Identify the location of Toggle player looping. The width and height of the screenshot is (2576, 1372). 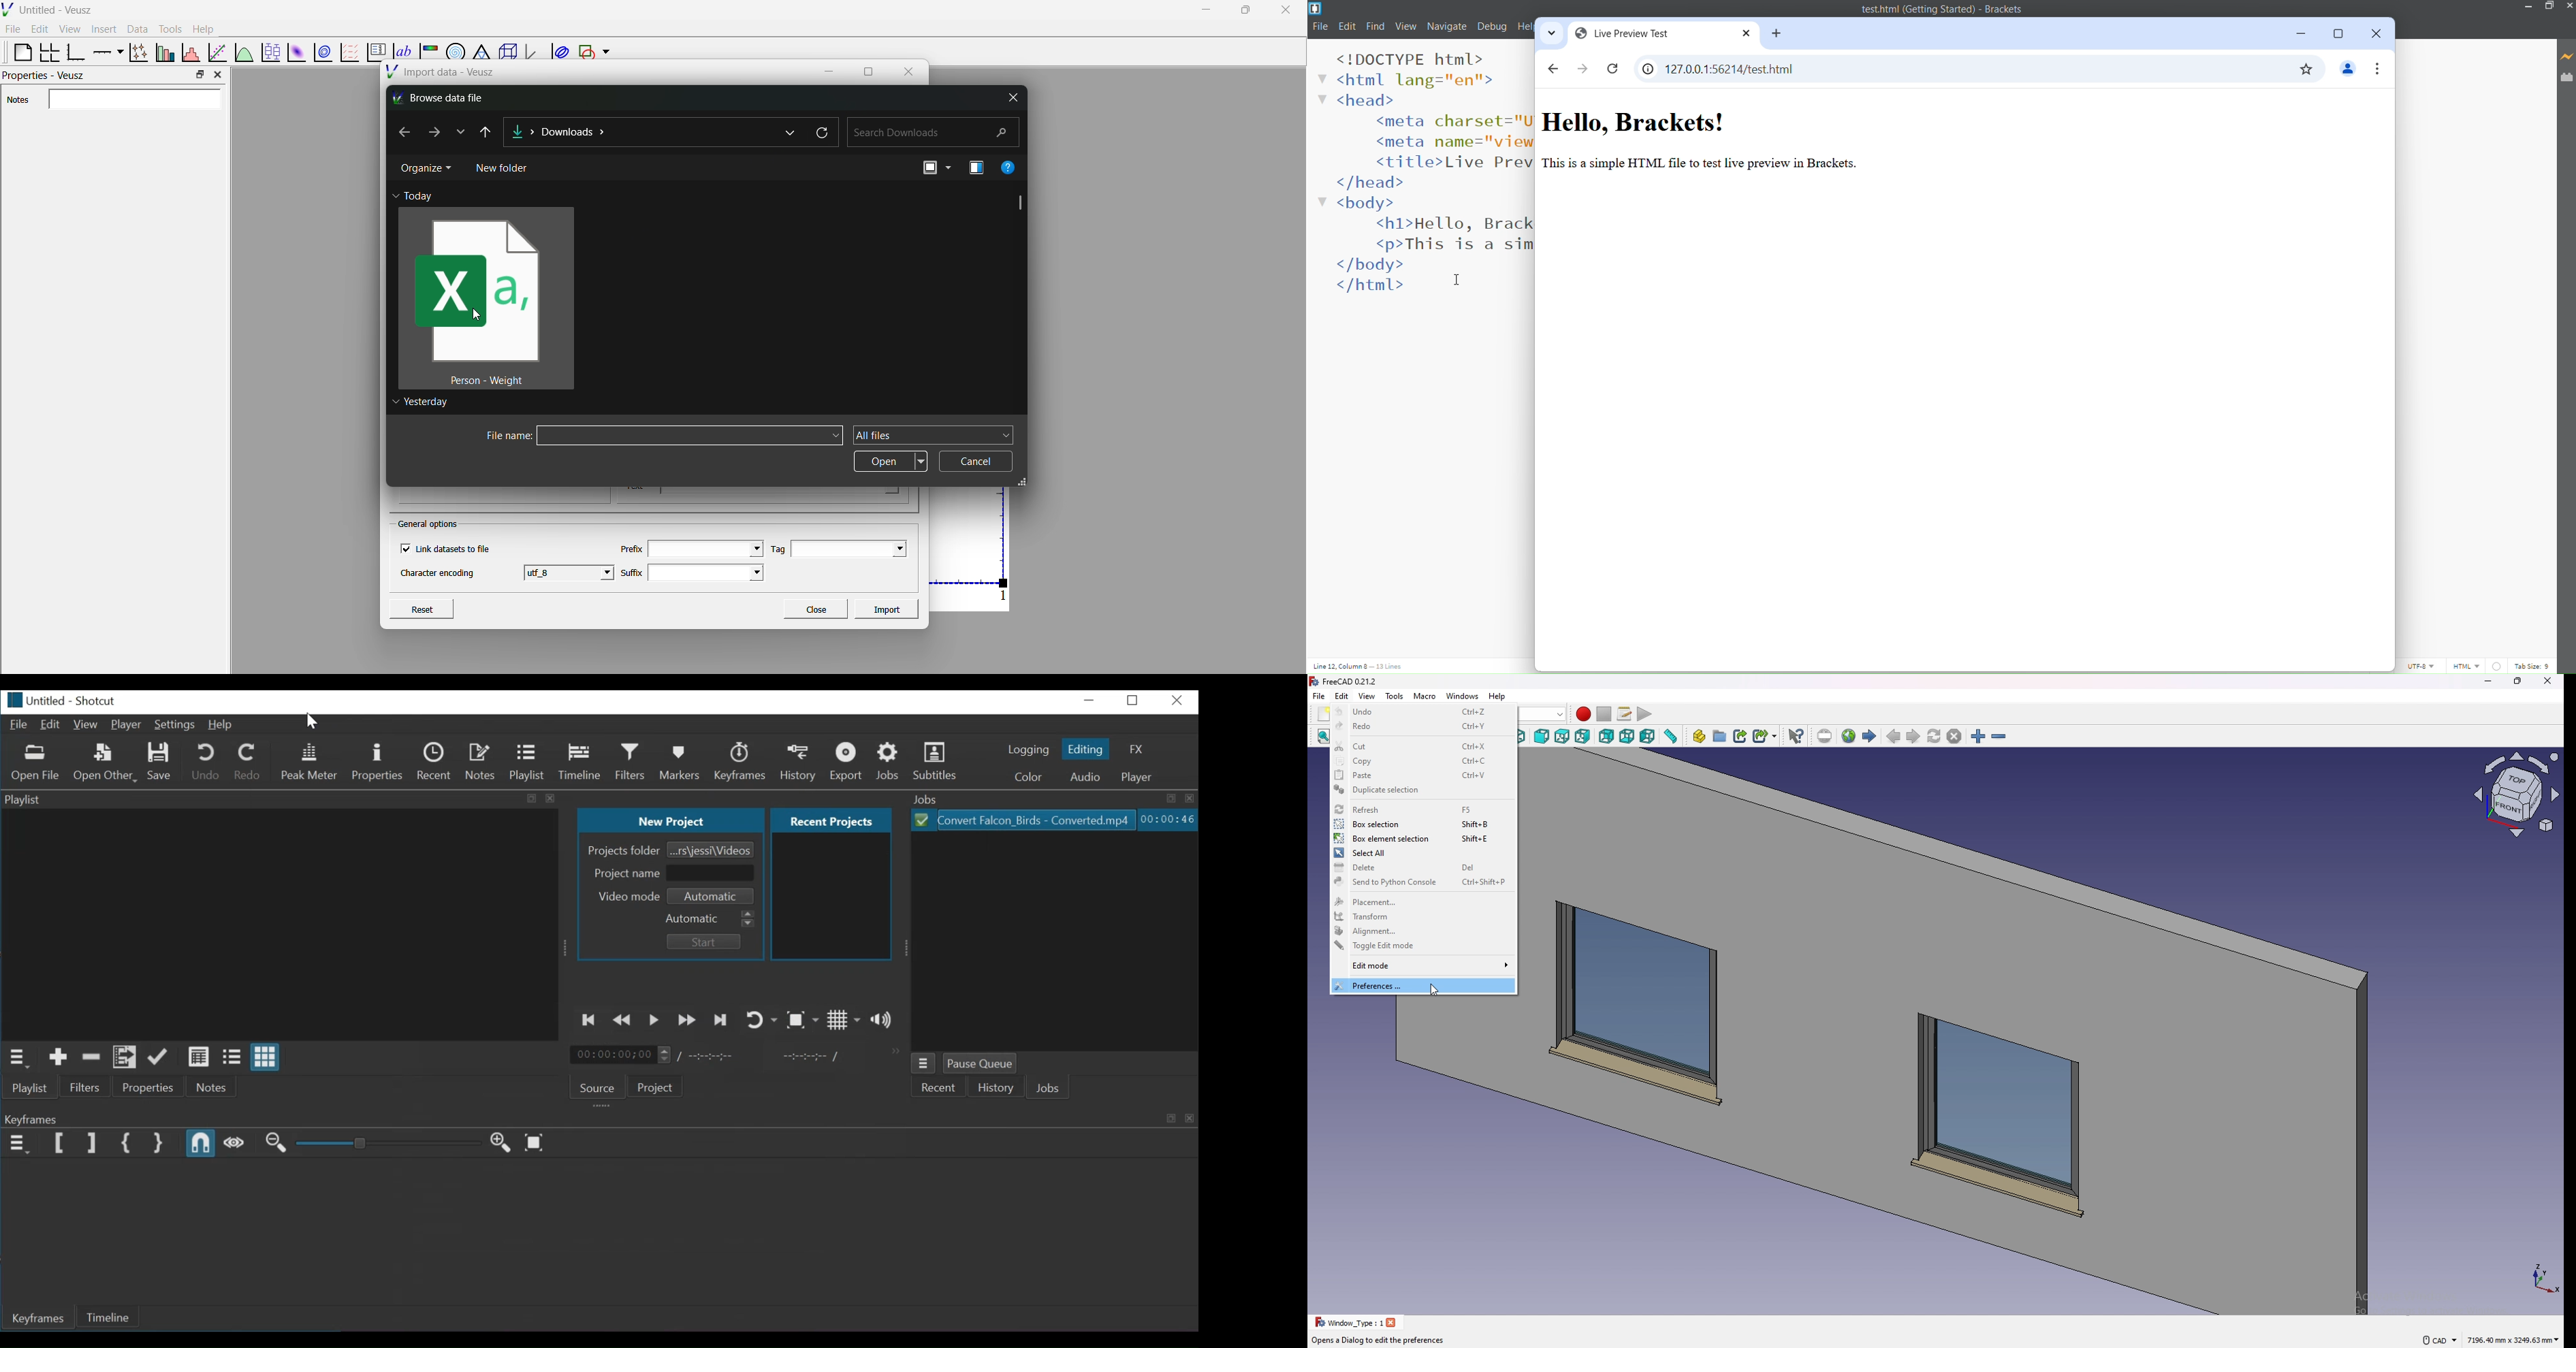
(762, 1020).